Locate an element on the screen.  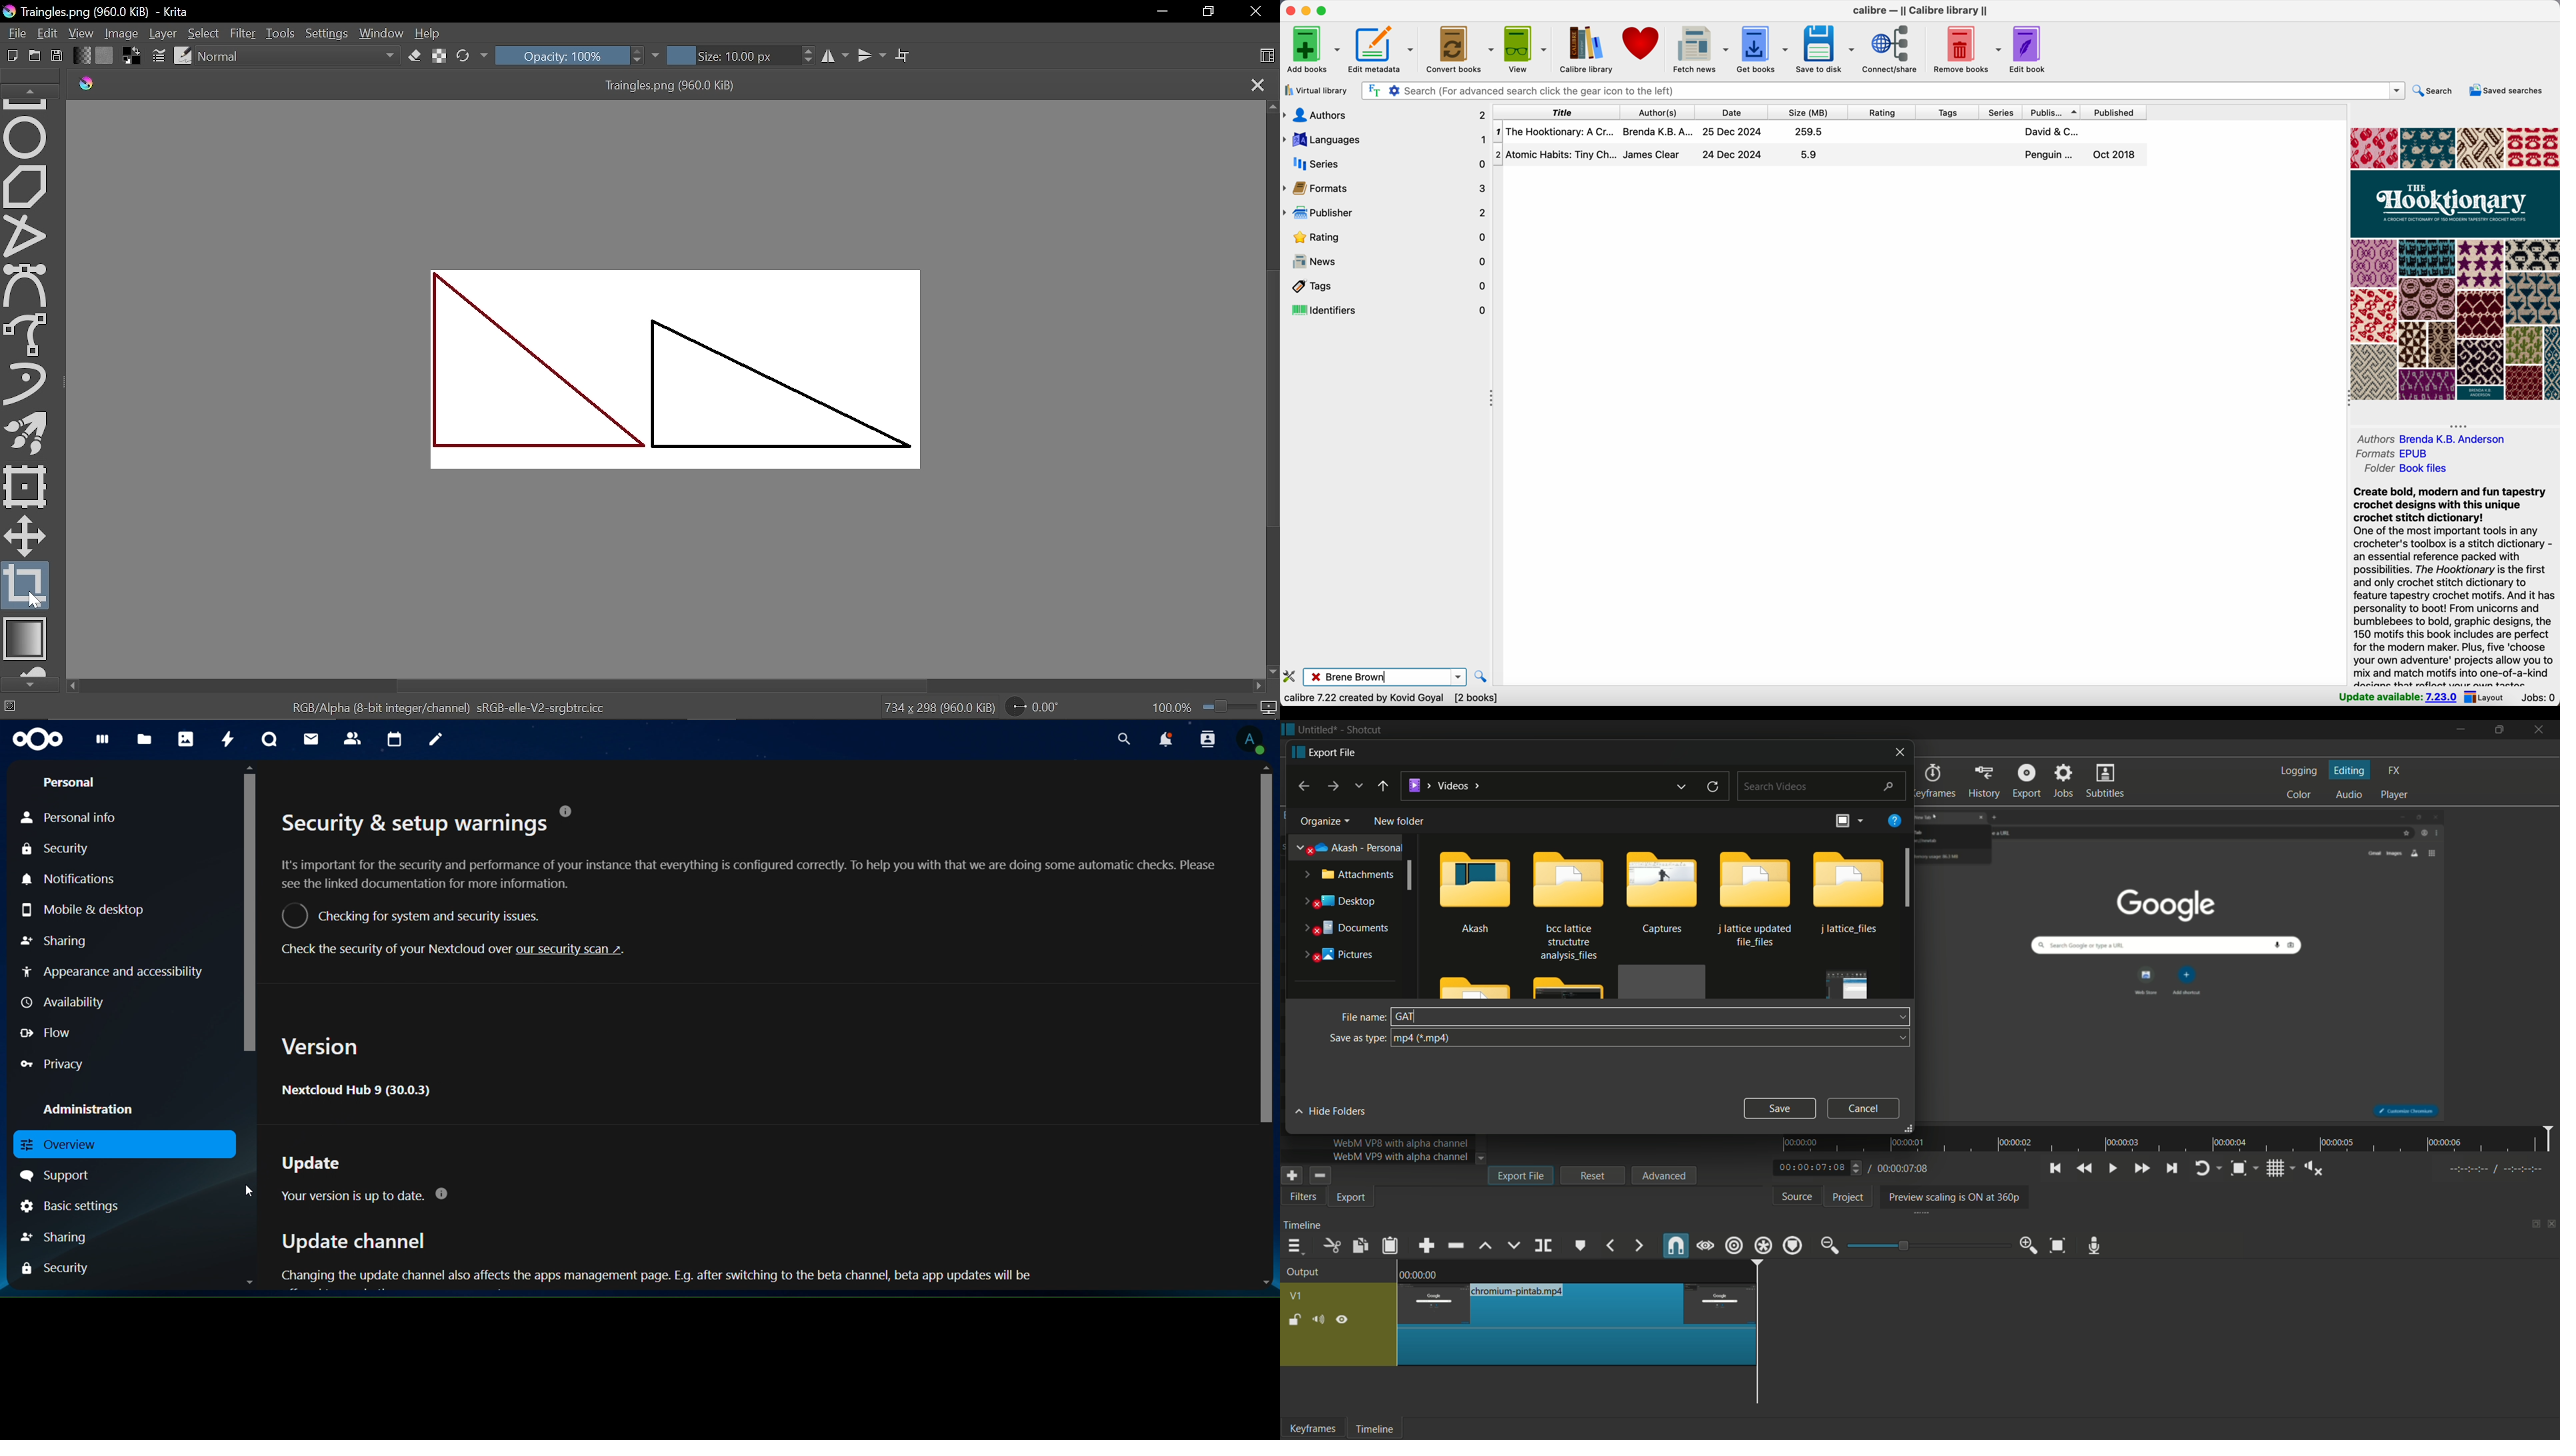
title is located at coordinates (1556, 113).